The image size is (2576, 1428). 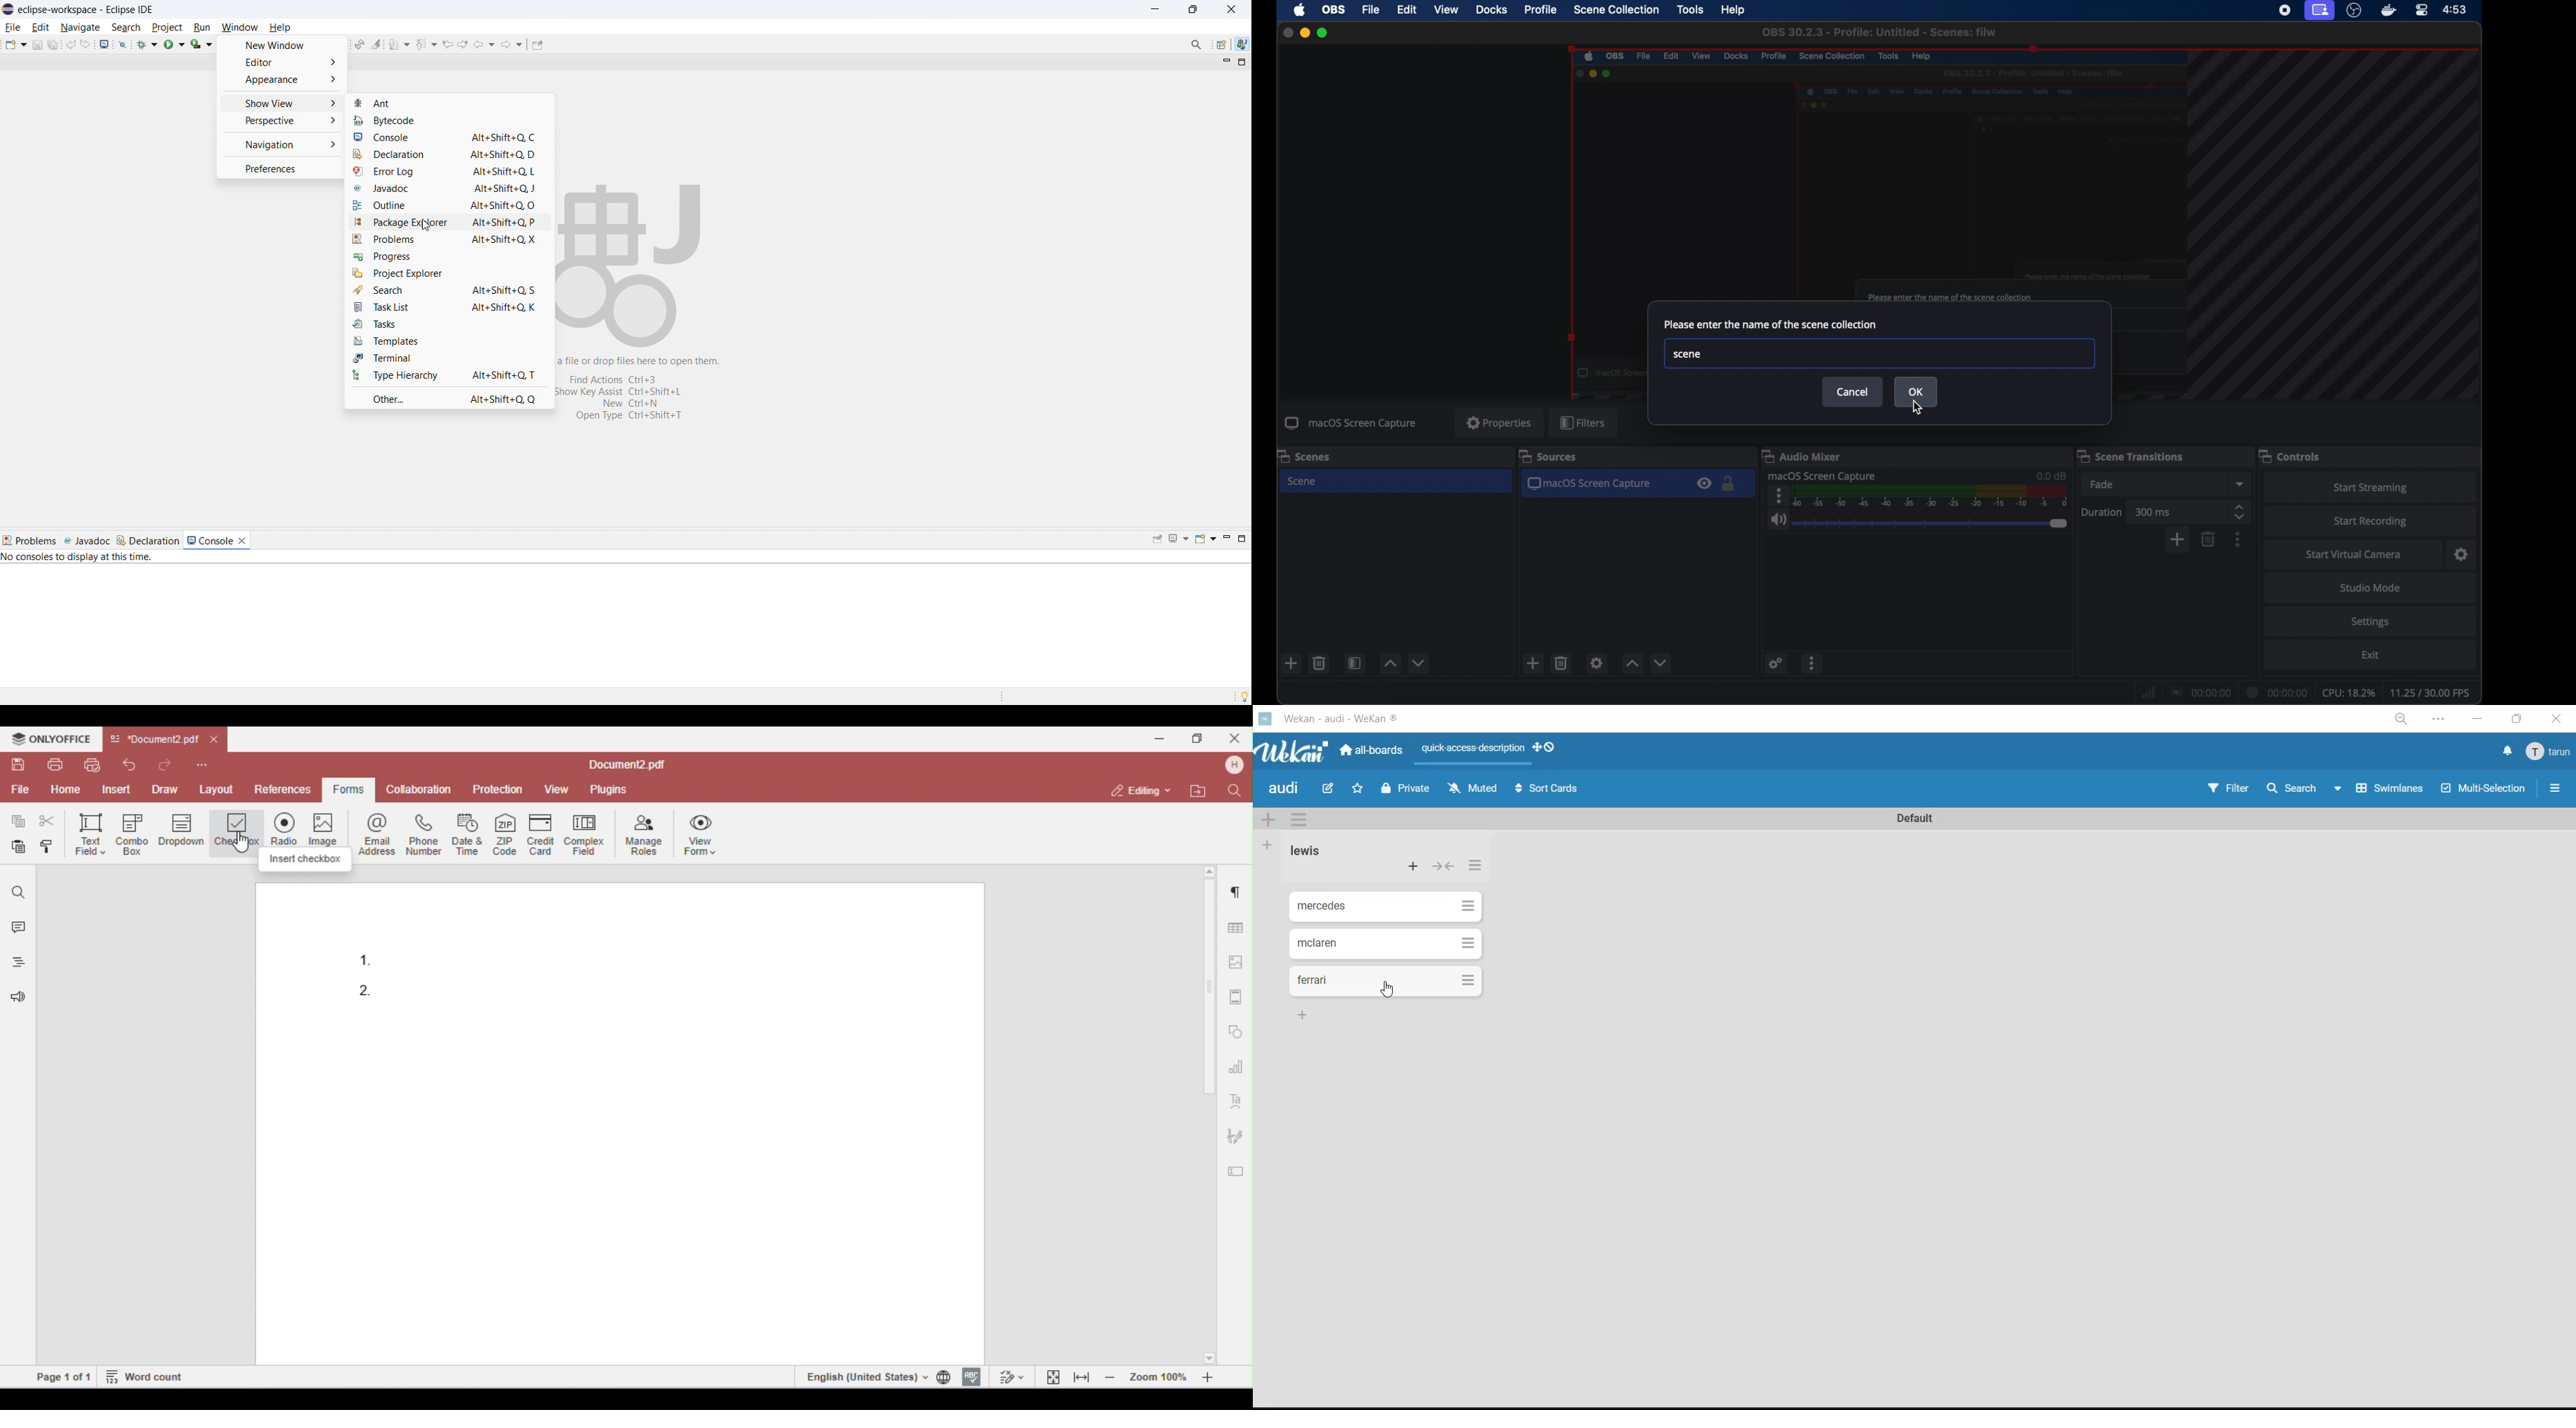 I want to click on scene, so click(x=1305, y=482).